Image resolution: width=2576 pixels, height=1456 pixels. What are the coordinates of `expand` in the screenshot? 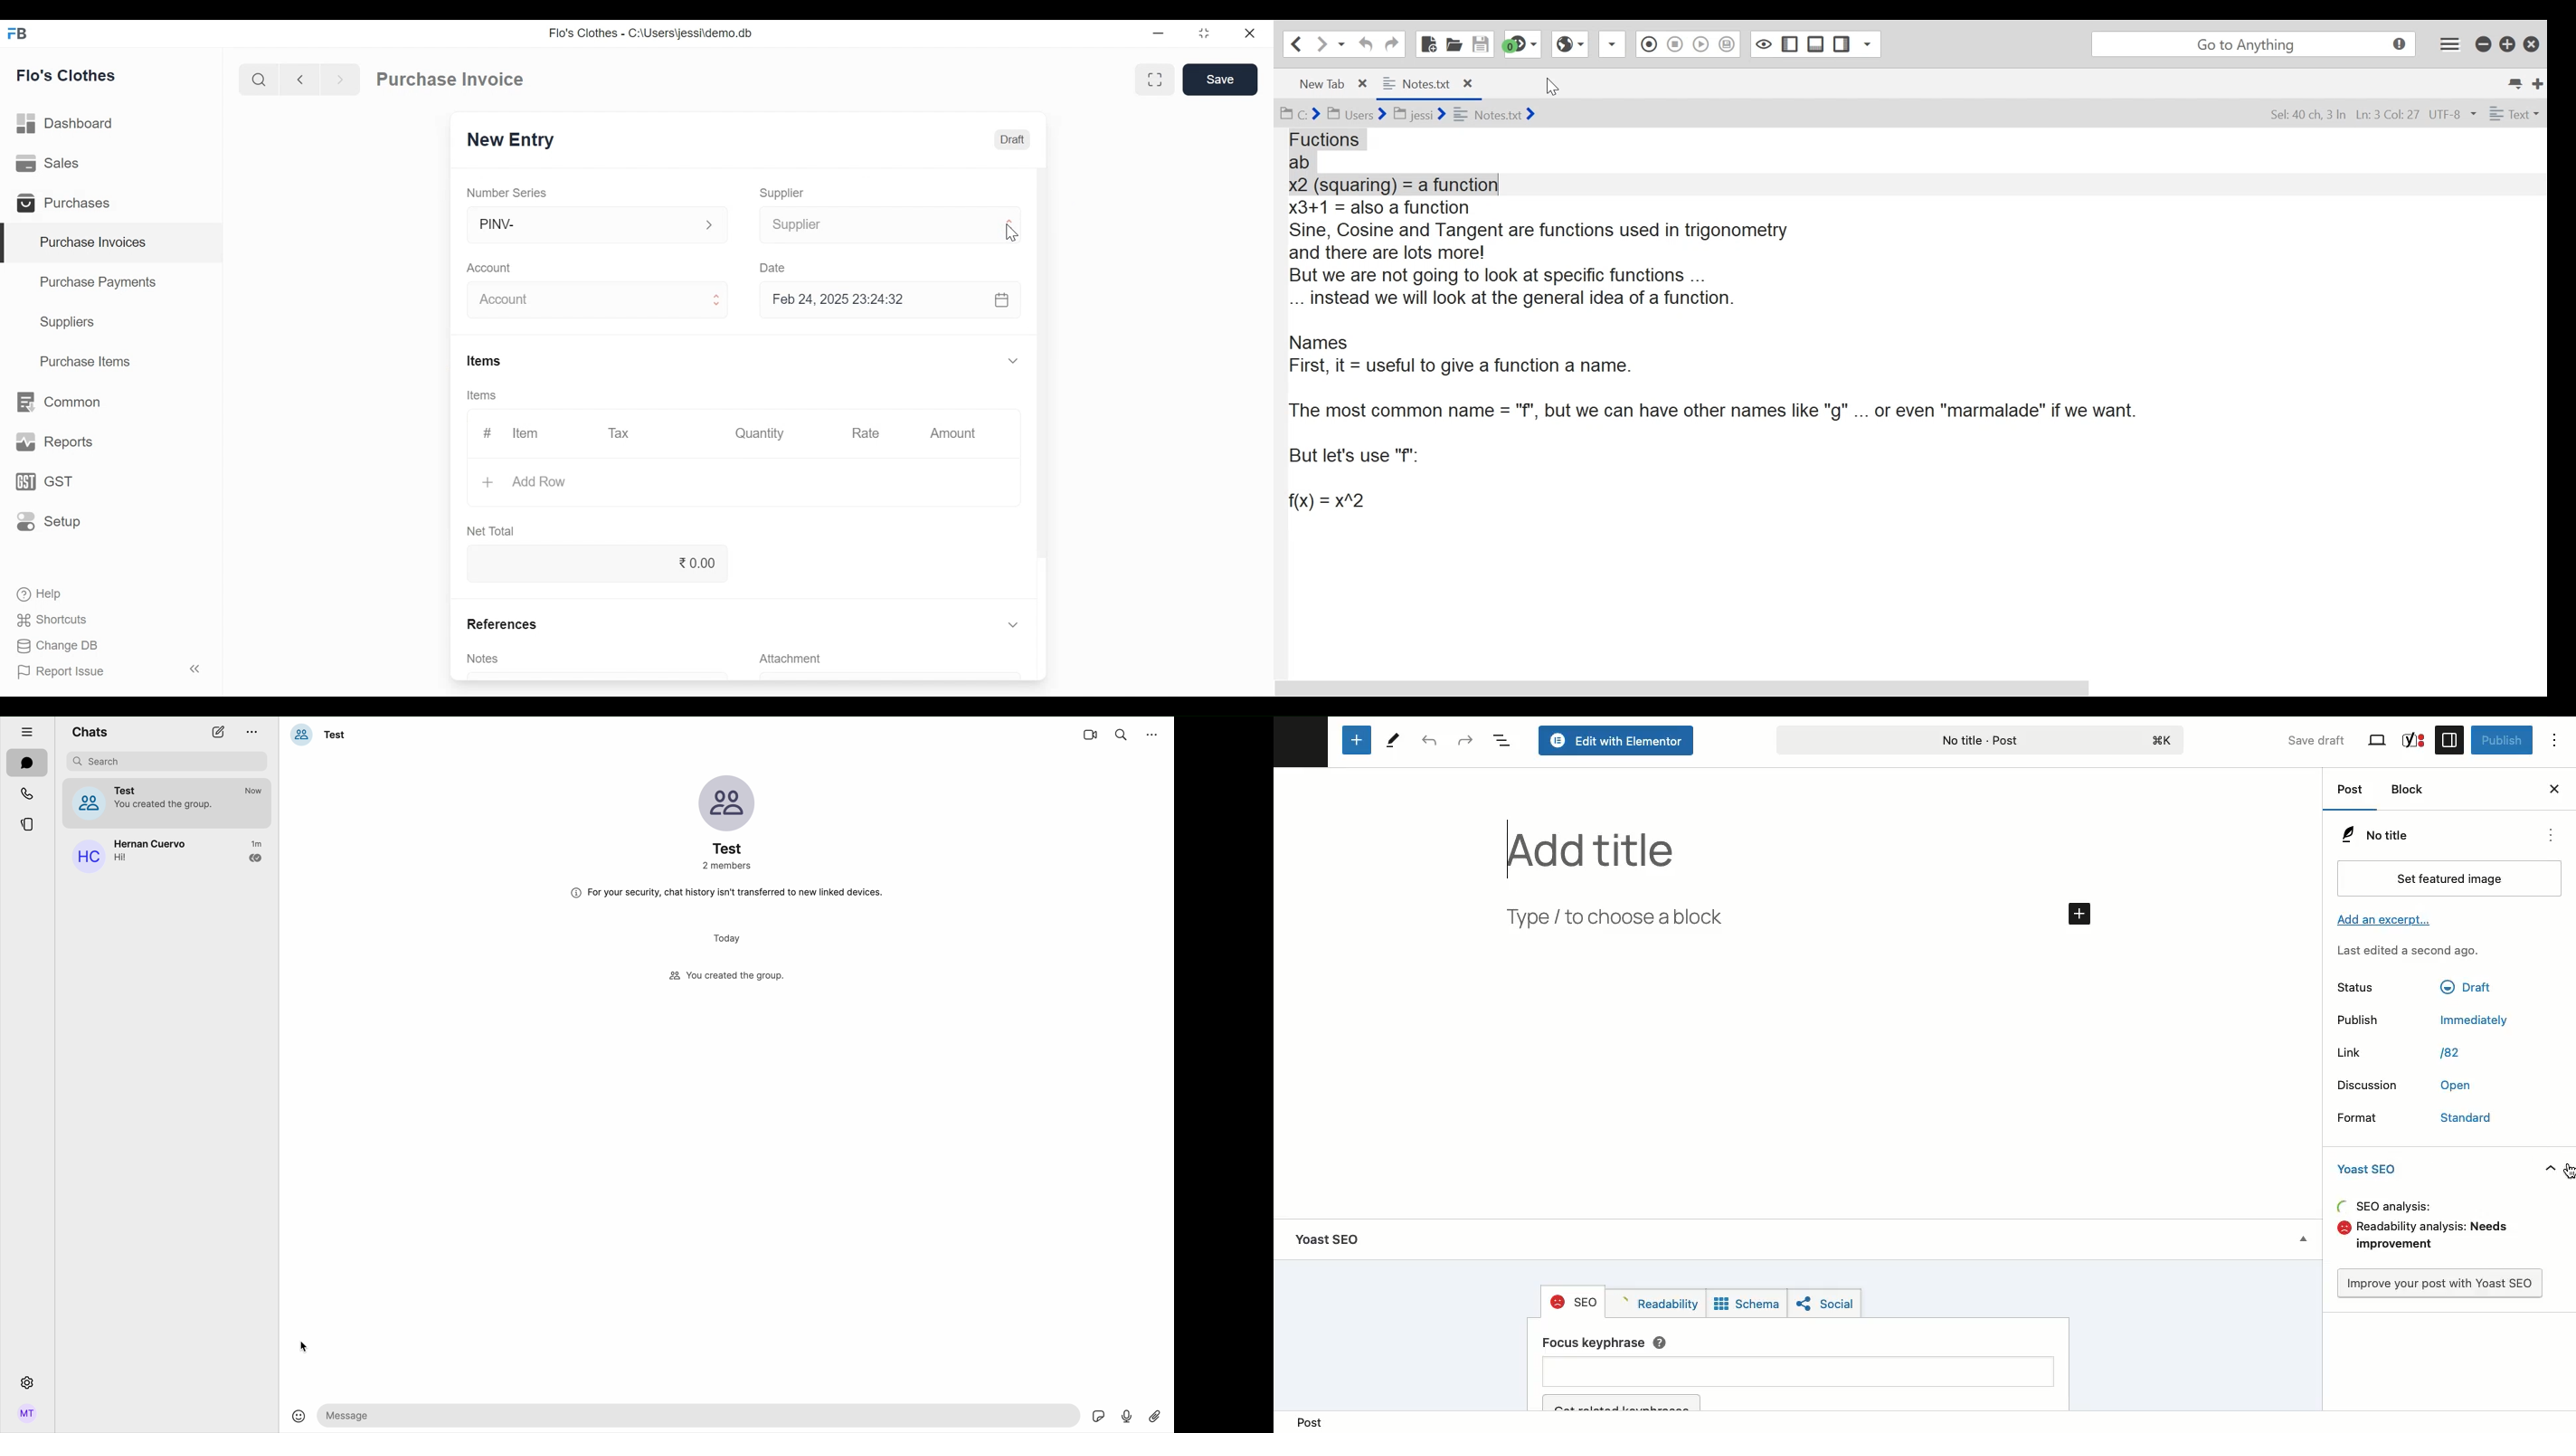 It's located at (709, 225).